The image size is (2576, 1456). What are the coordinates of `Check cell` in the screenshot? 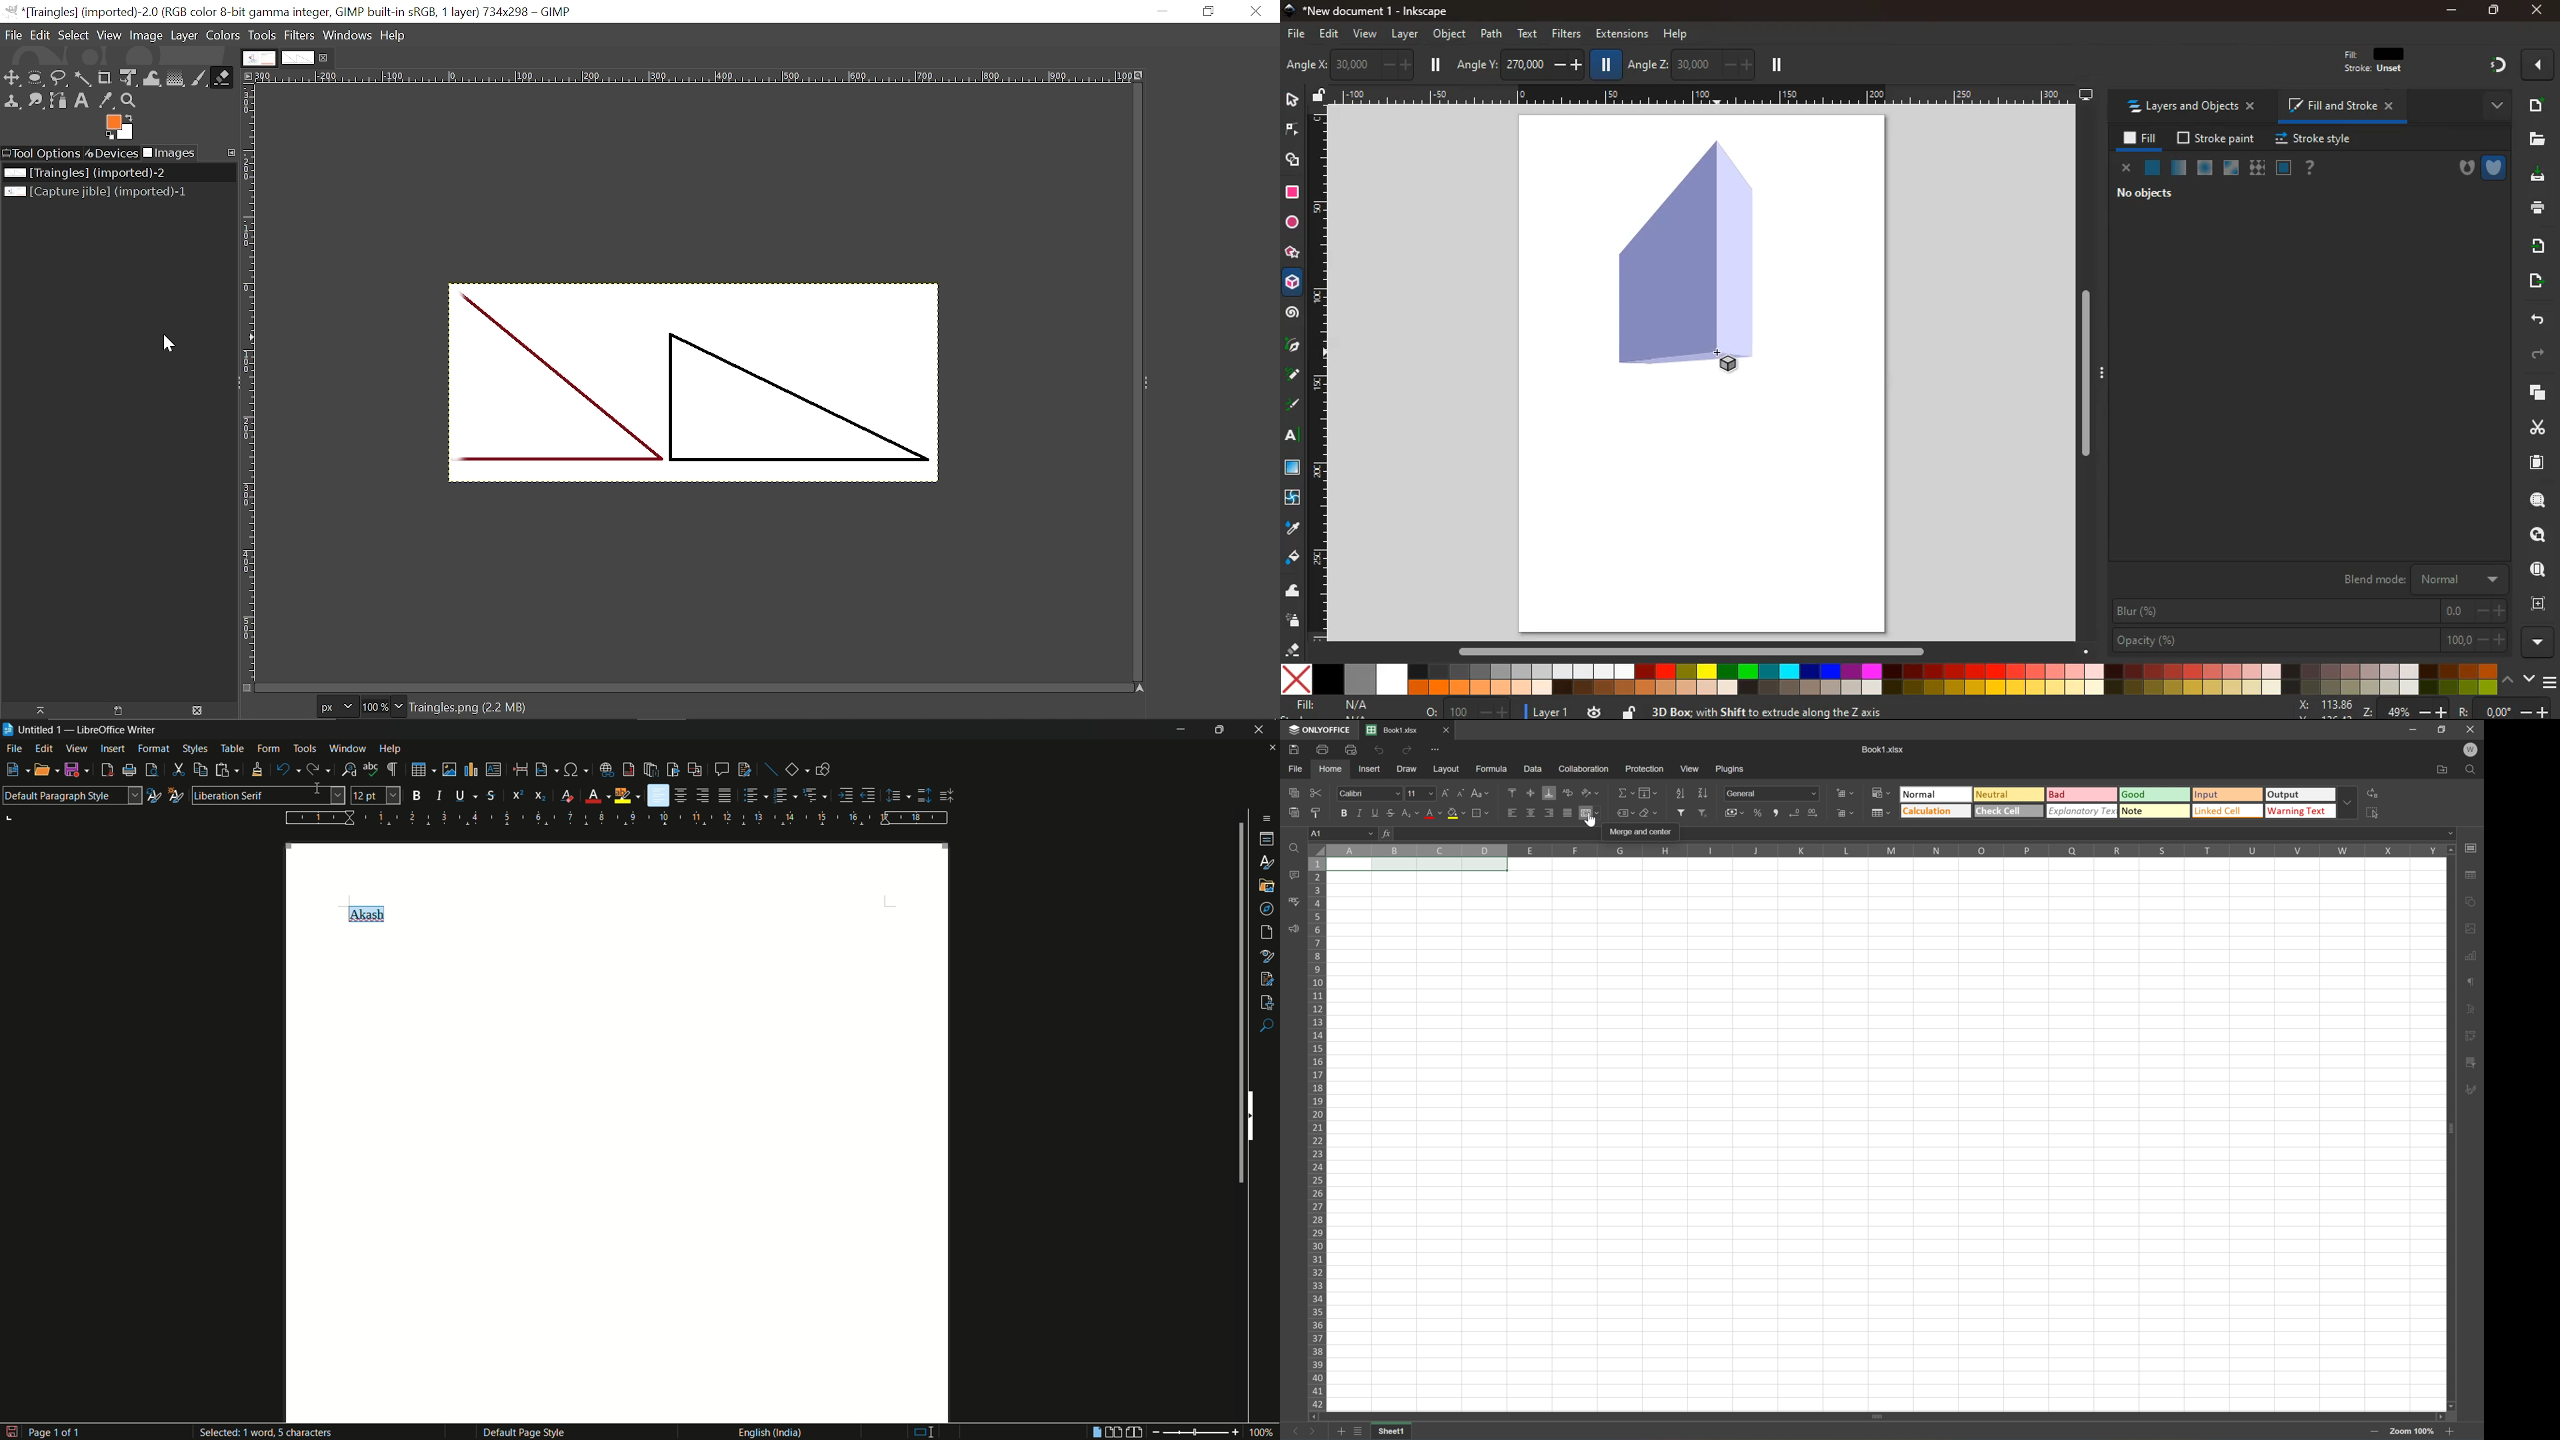 It's located at (2008, 811).